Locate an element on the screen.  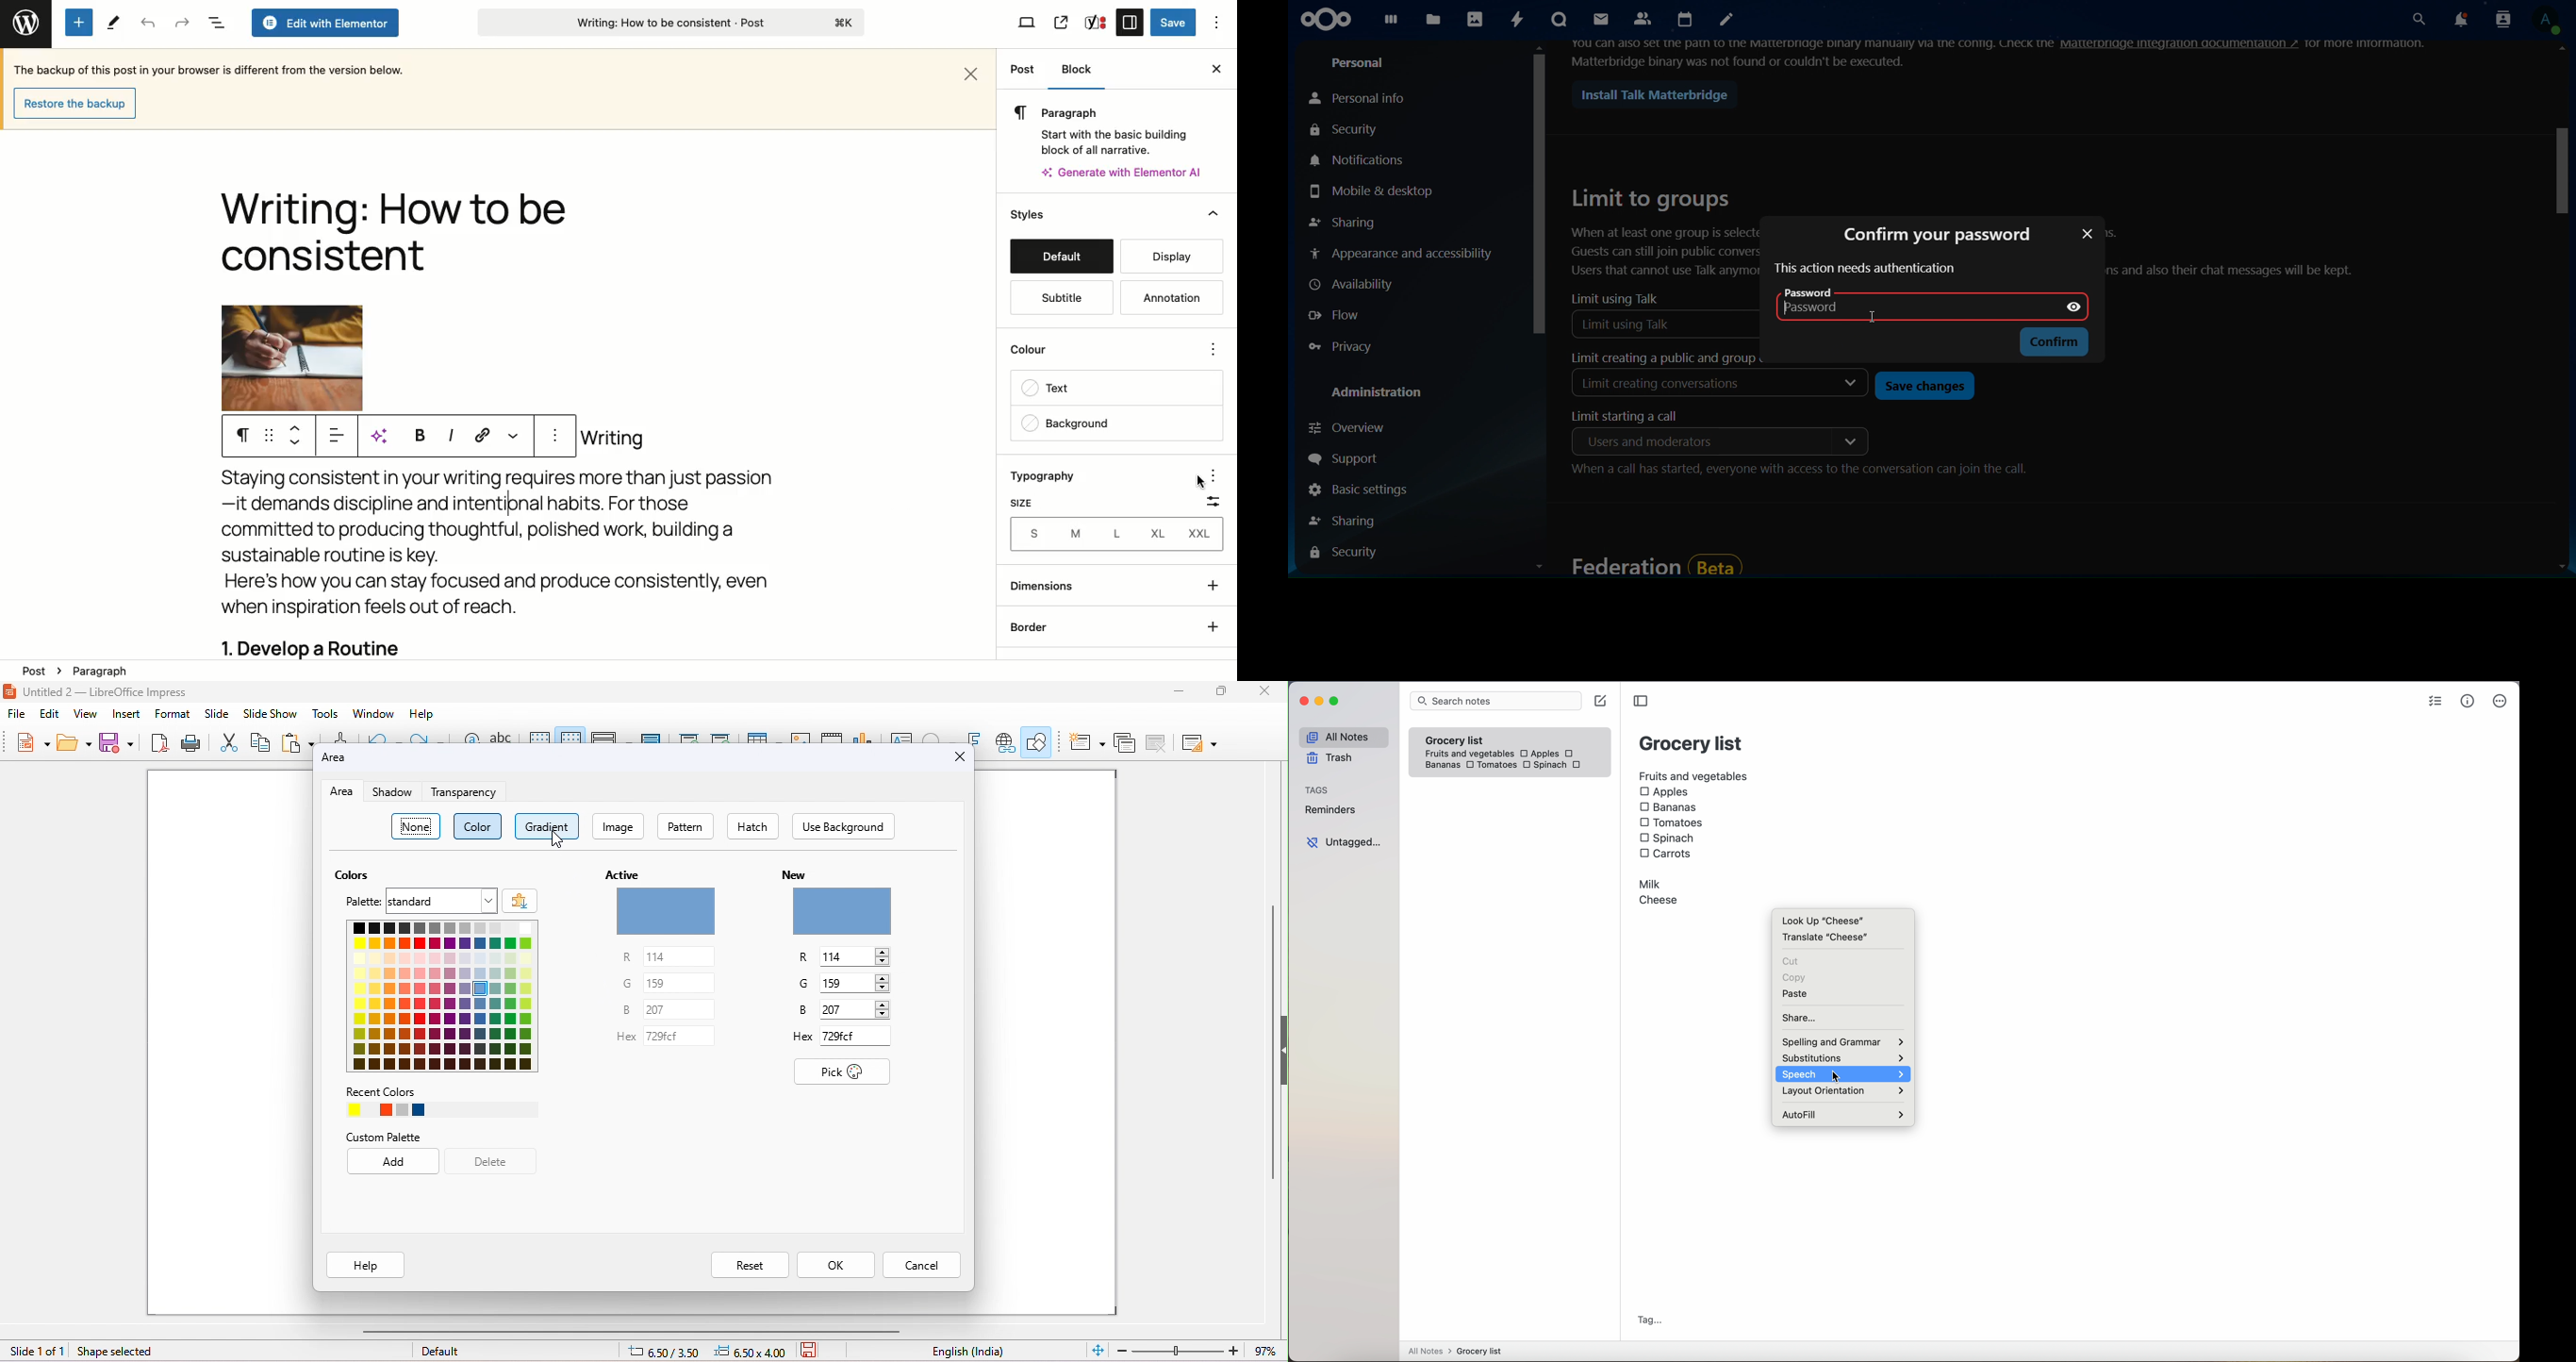
reset is located at coordinates (749, 1265).